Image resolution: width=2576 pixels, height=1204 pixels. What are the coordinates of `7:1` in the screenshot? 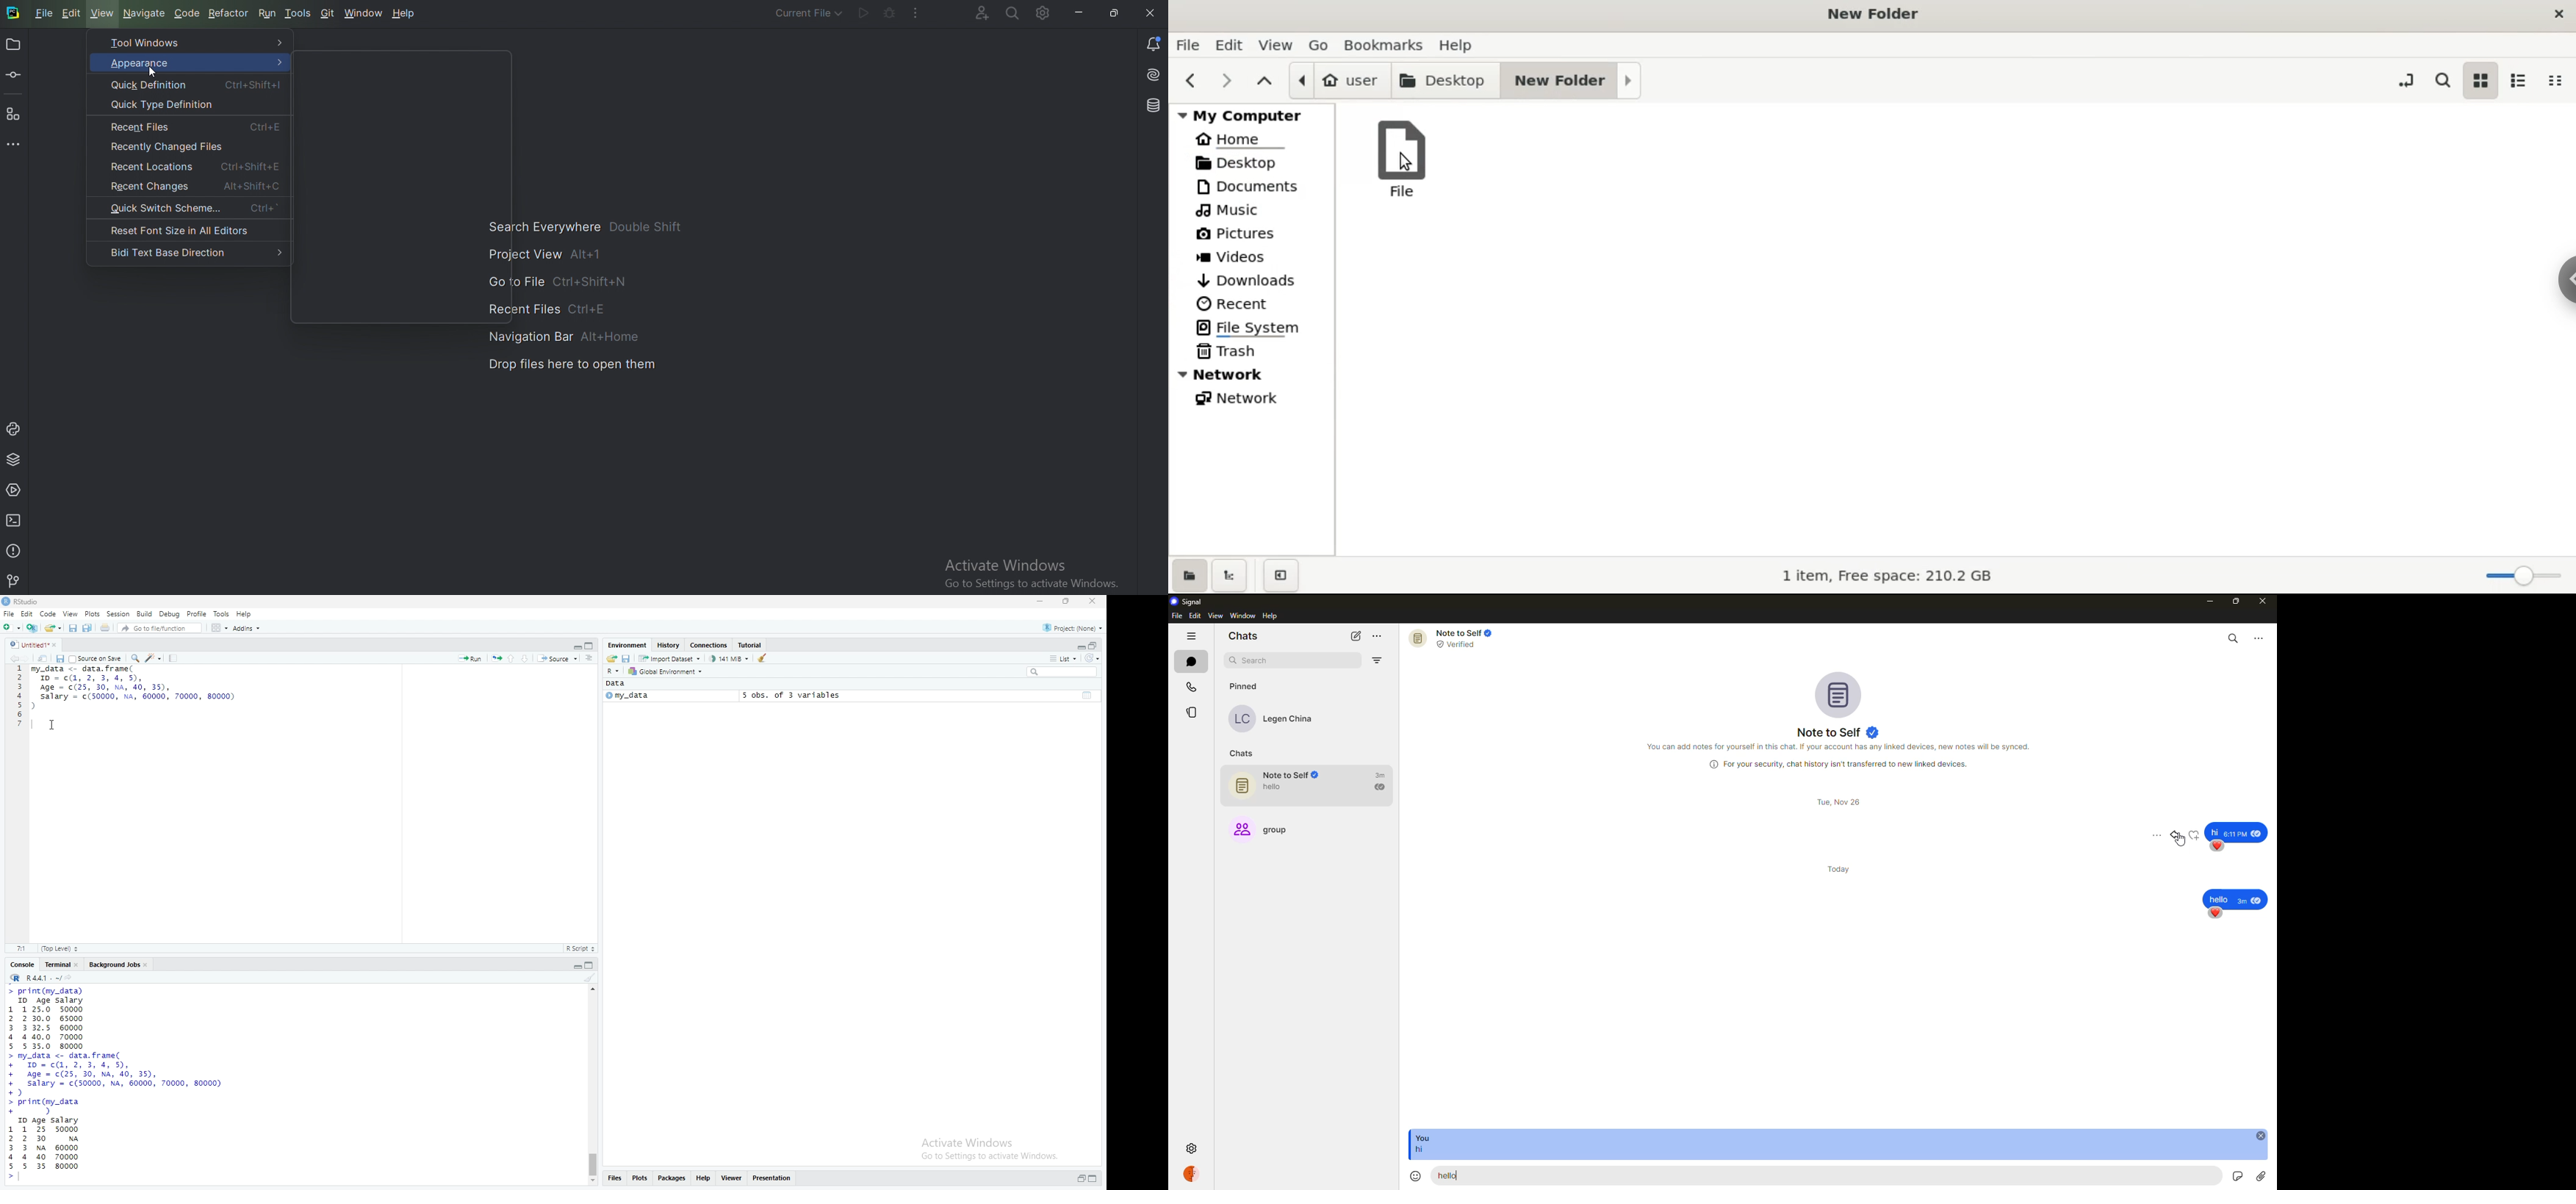 It's located at (21, 947).